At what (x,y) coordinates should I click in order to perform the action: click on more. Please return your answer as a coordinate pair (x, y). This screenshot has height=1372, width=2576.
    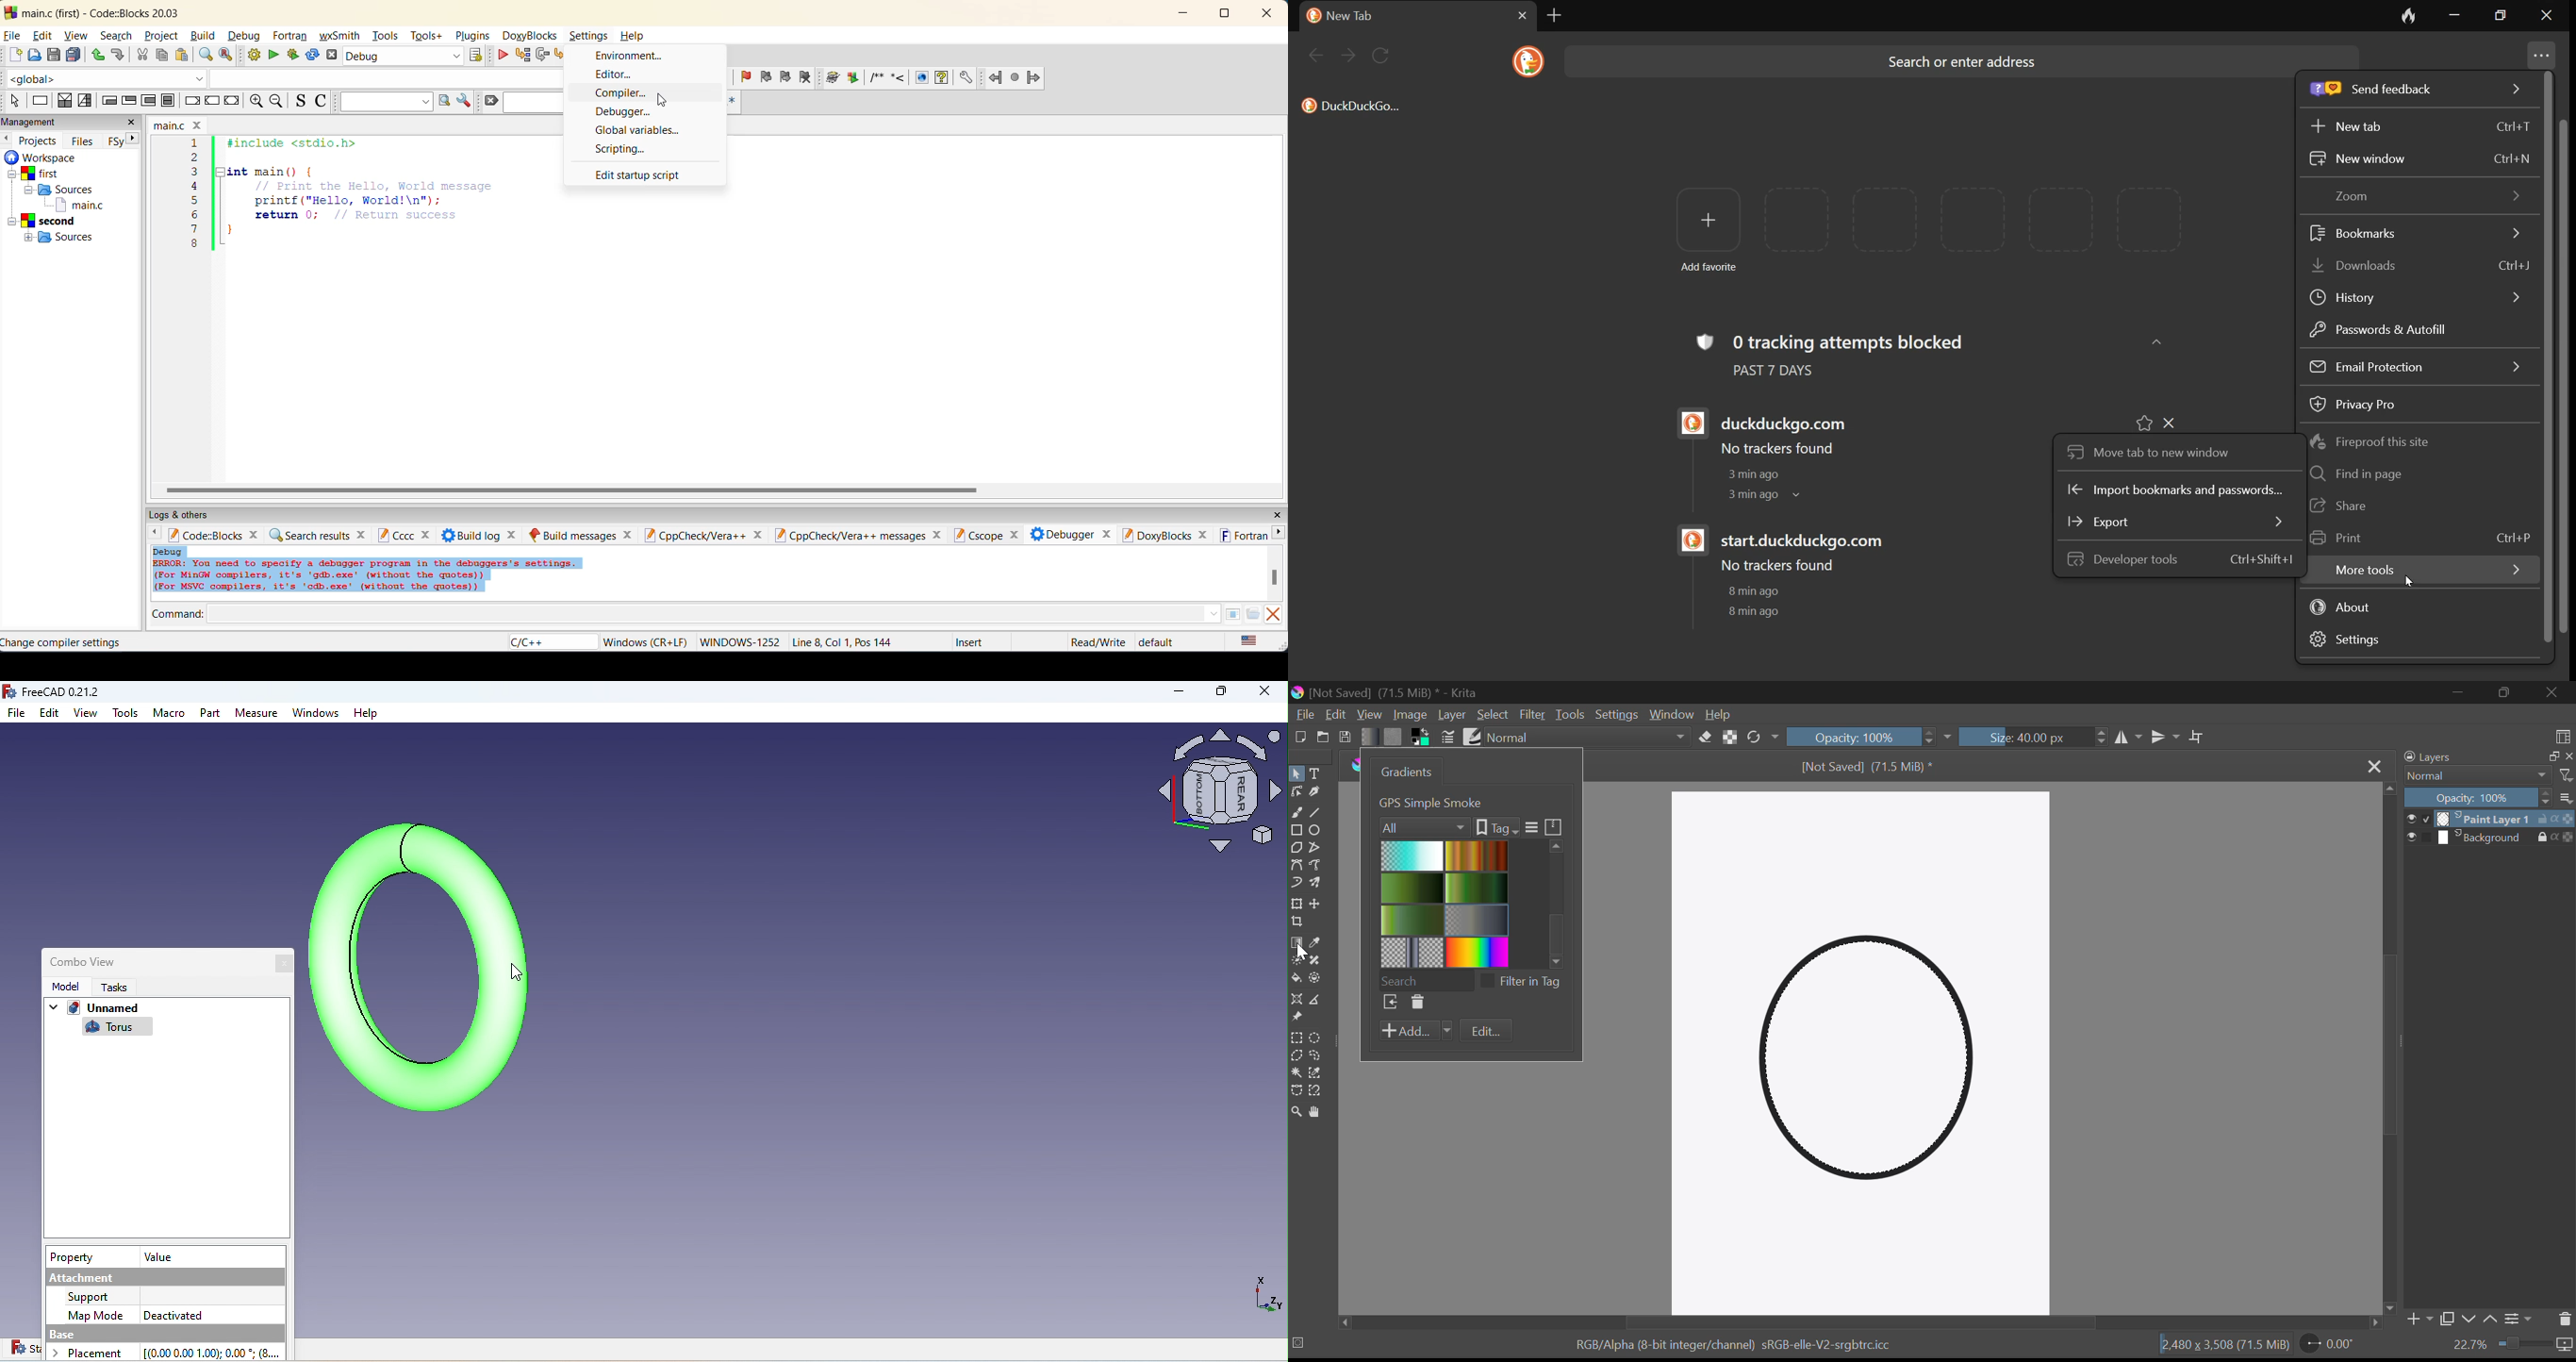
    Looking at the image, I should click on (1533, 828).